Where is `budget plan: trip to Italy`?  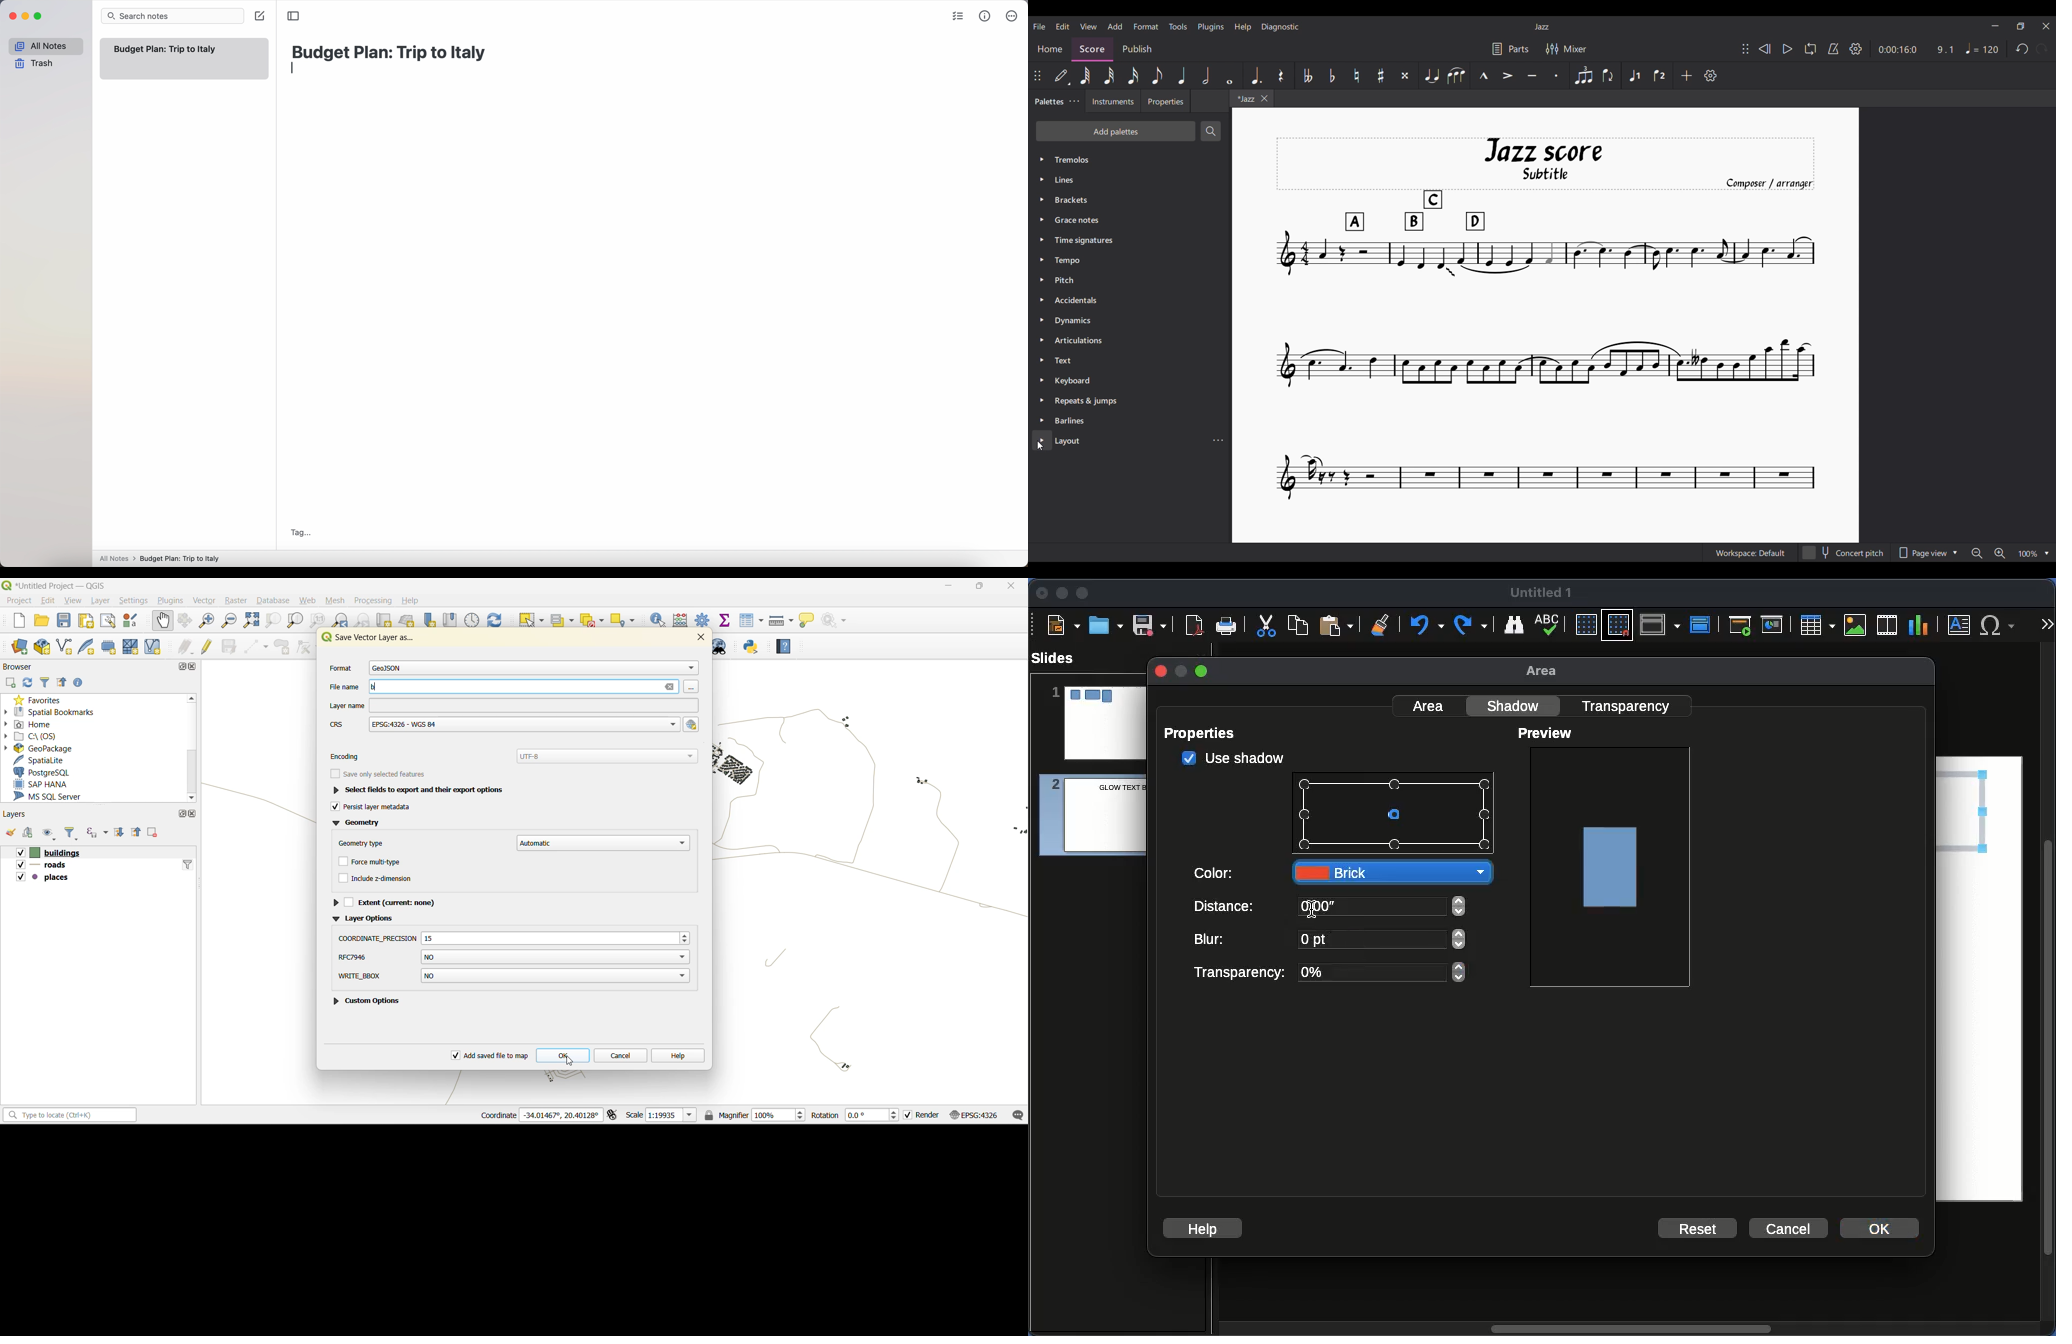
budget plan: trip to Italy is located at coordinates (391, 51).